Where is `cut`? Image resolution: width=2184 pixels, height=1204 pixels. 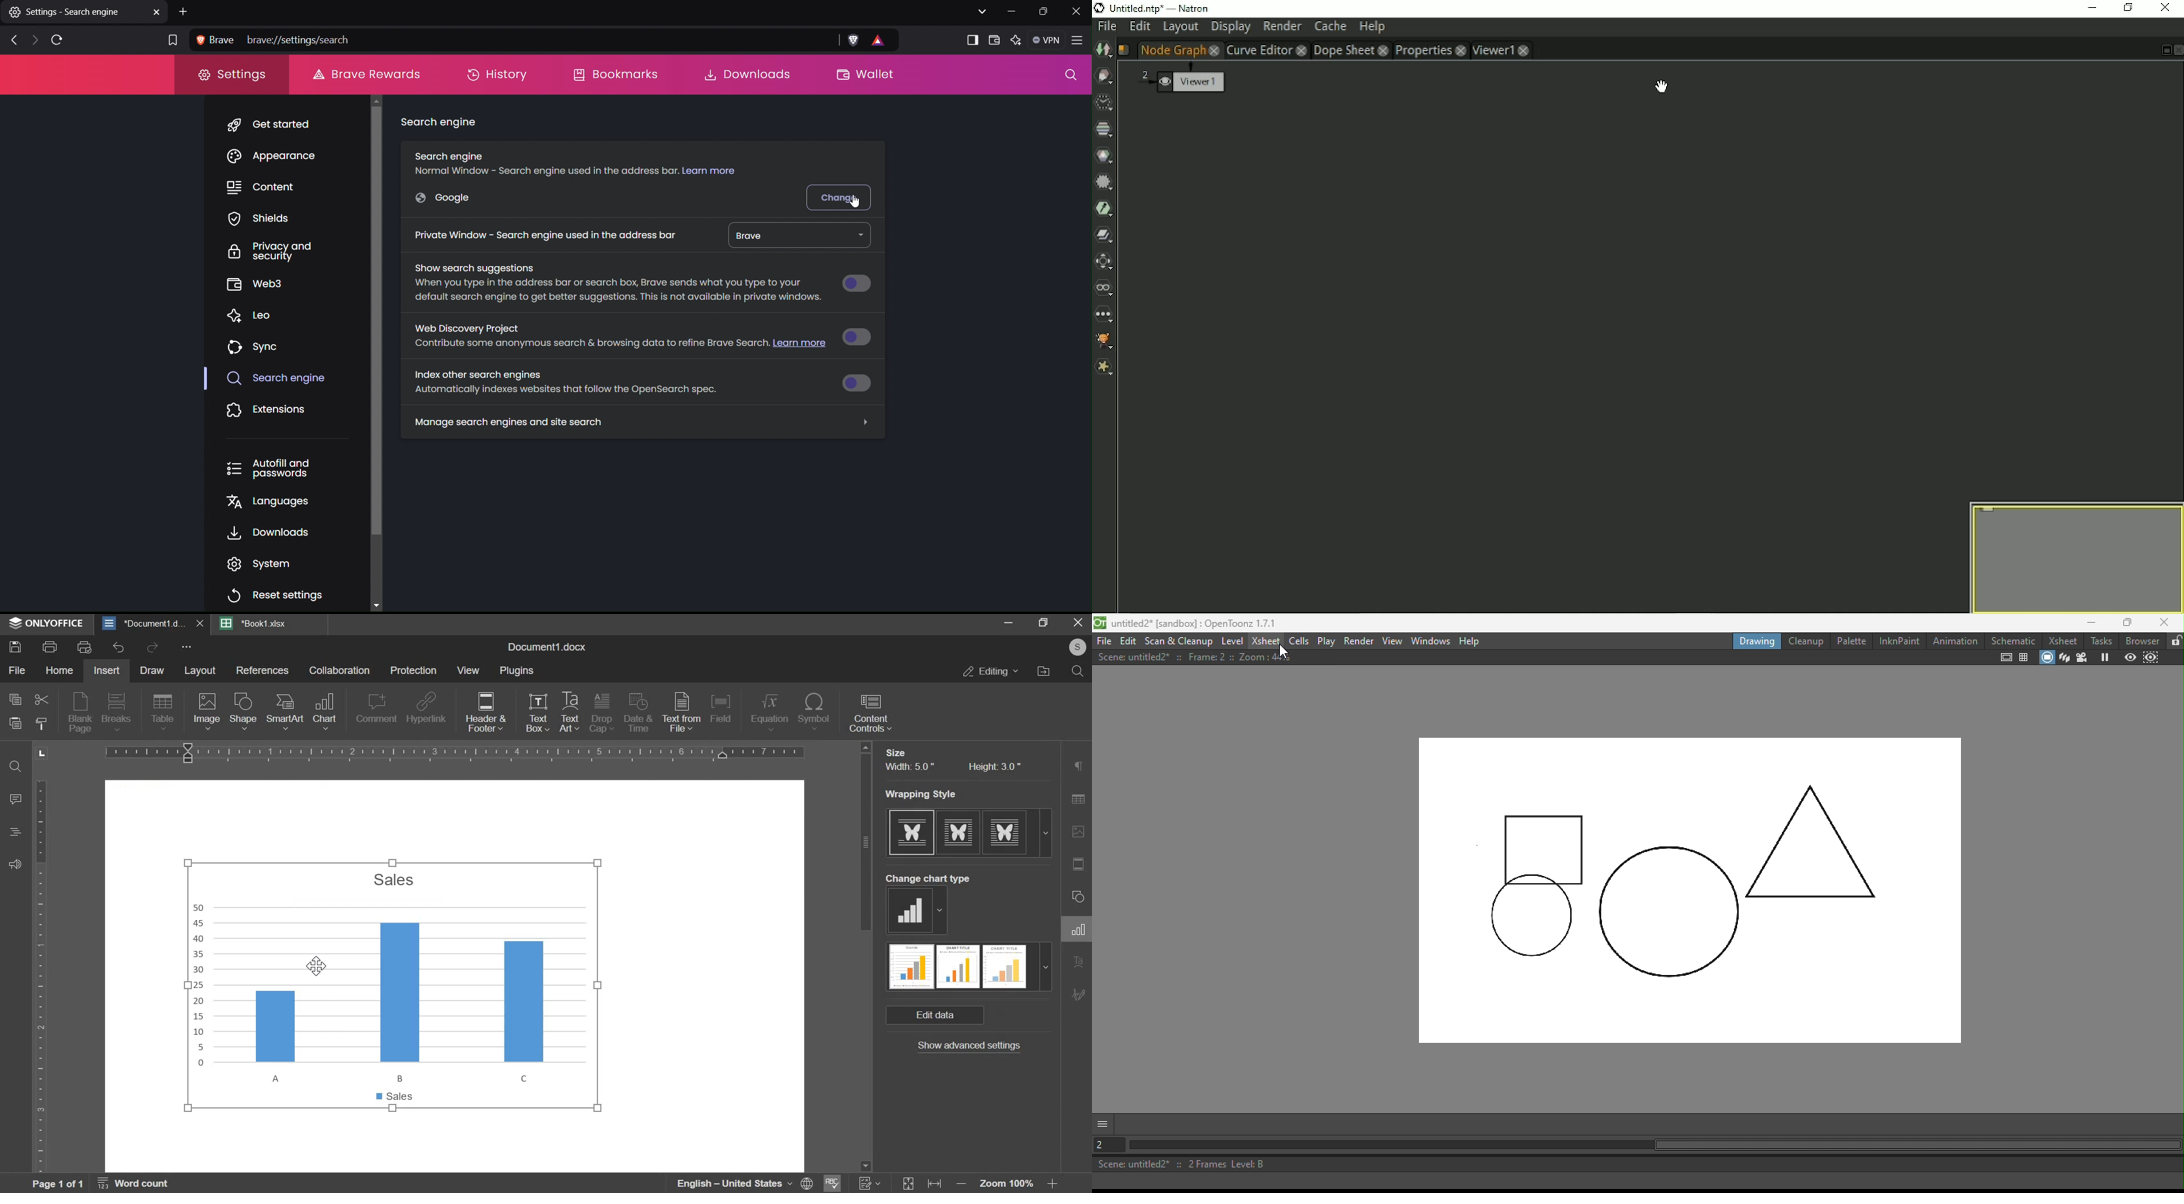 cut is located at coordinates (41, 699).